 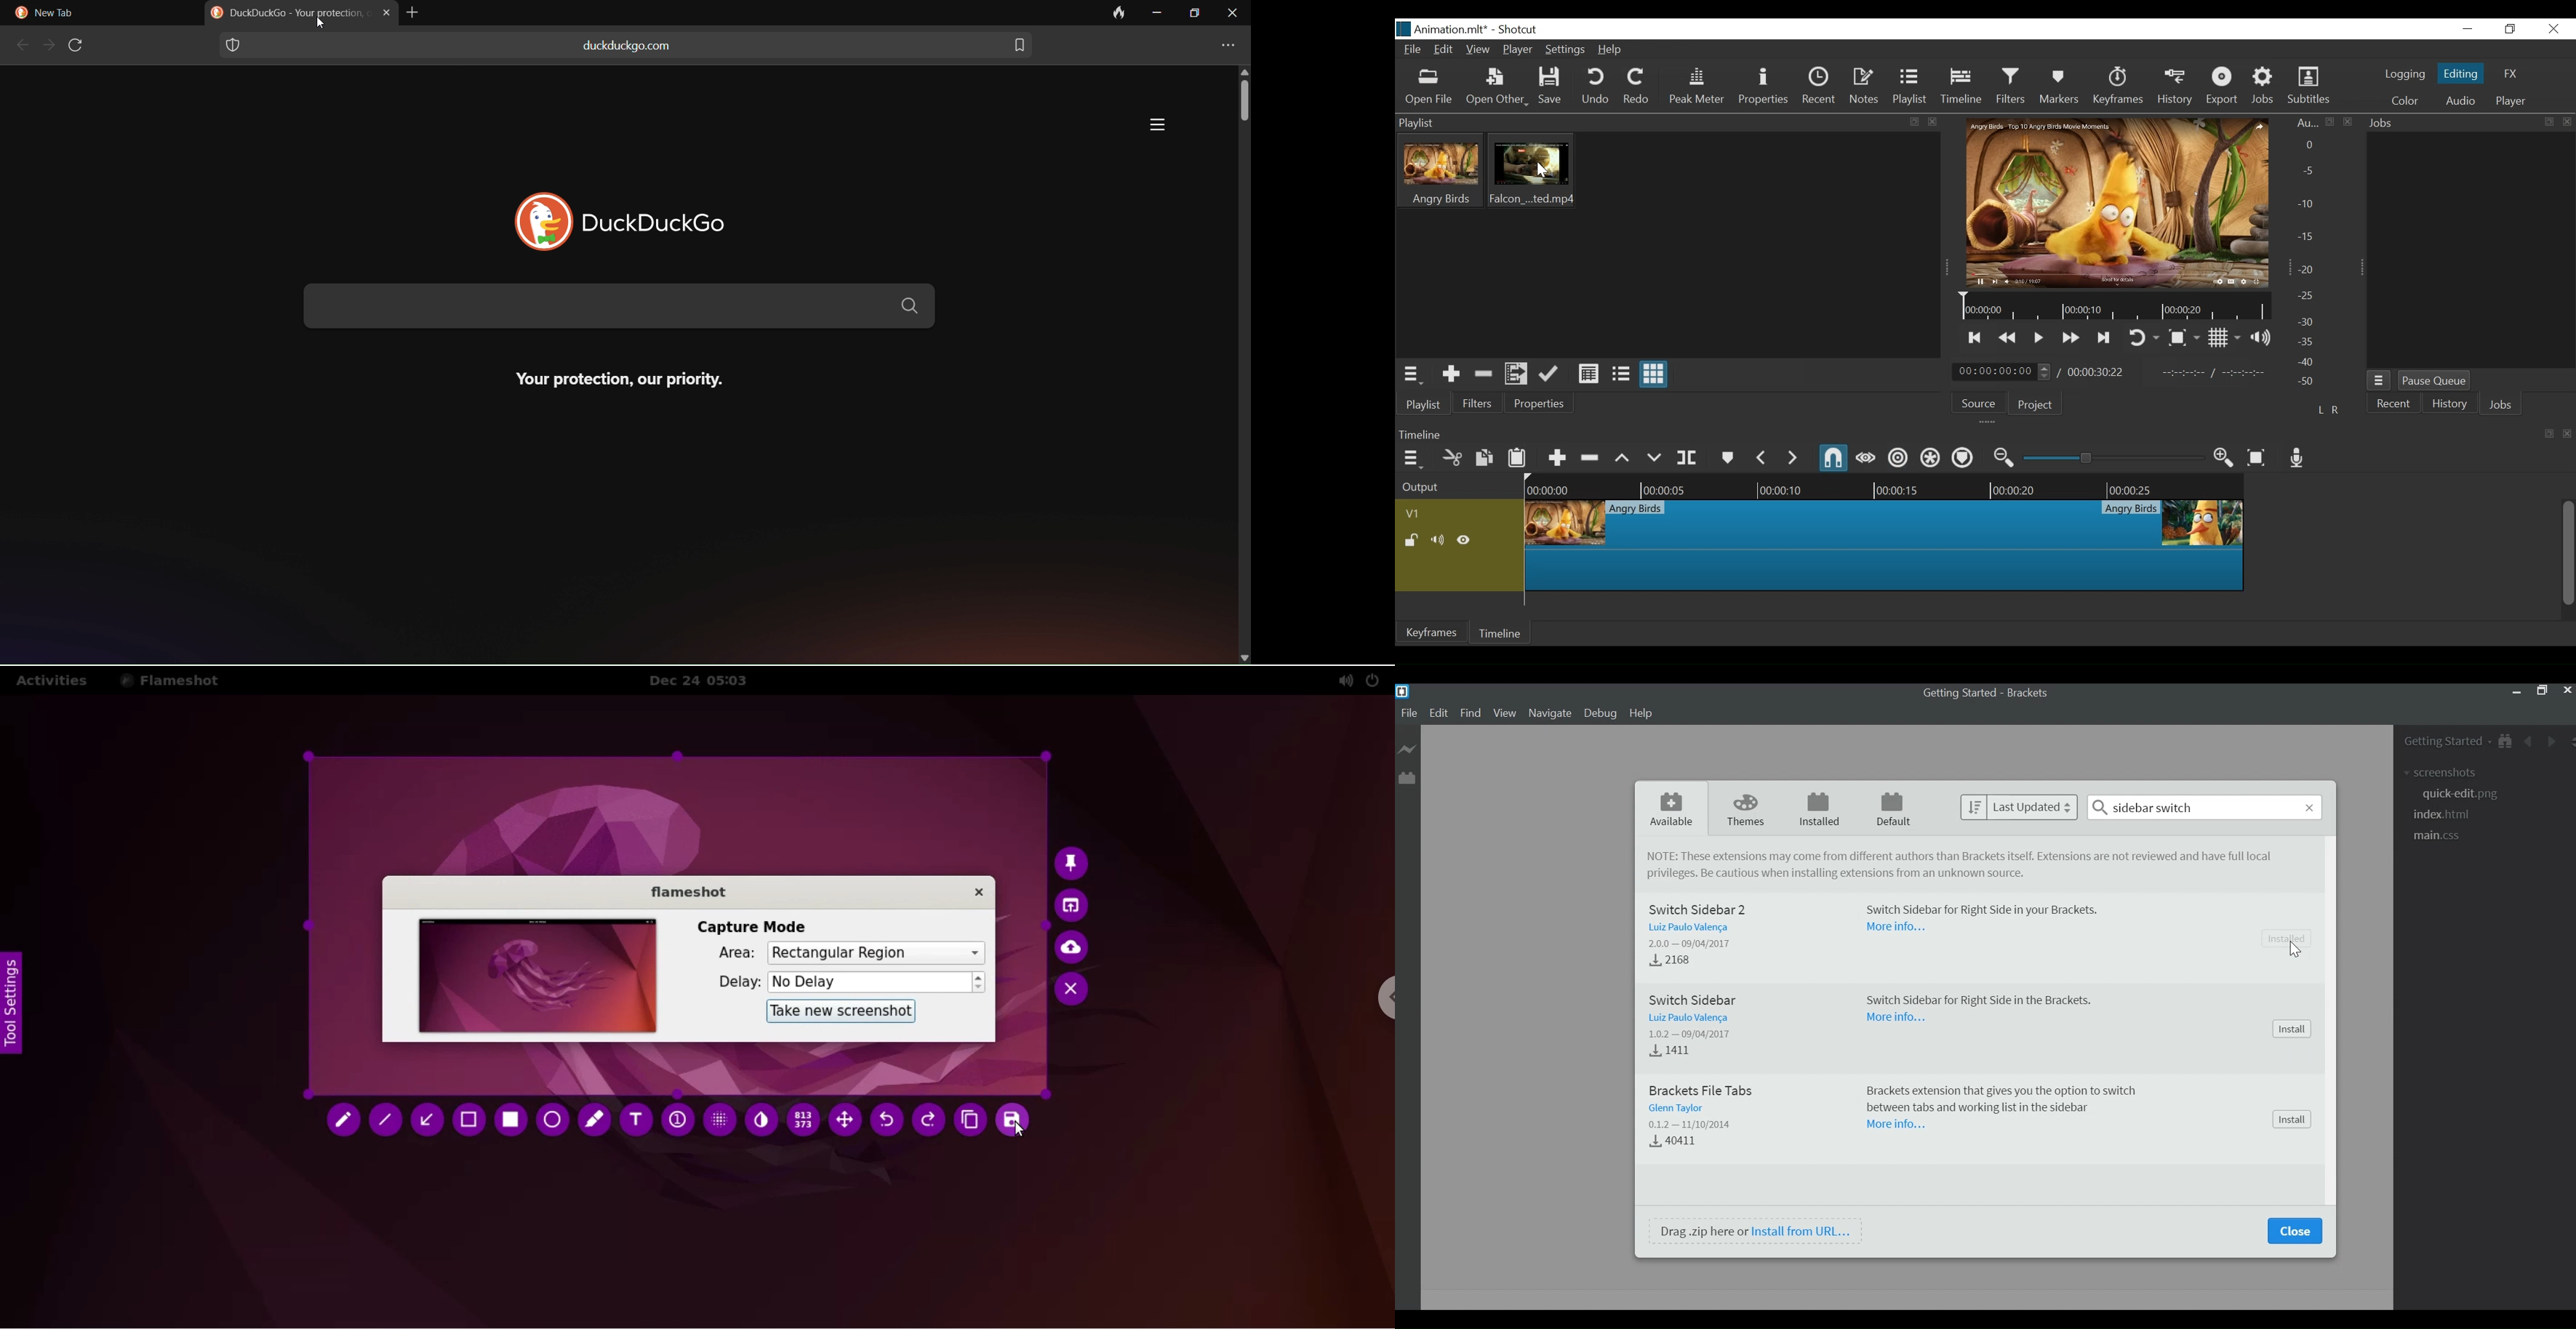 What do you see at coordinates (2005, 458) in the screenshot?
I see `Zoom timeline out` at bounding box center [2005, 458].